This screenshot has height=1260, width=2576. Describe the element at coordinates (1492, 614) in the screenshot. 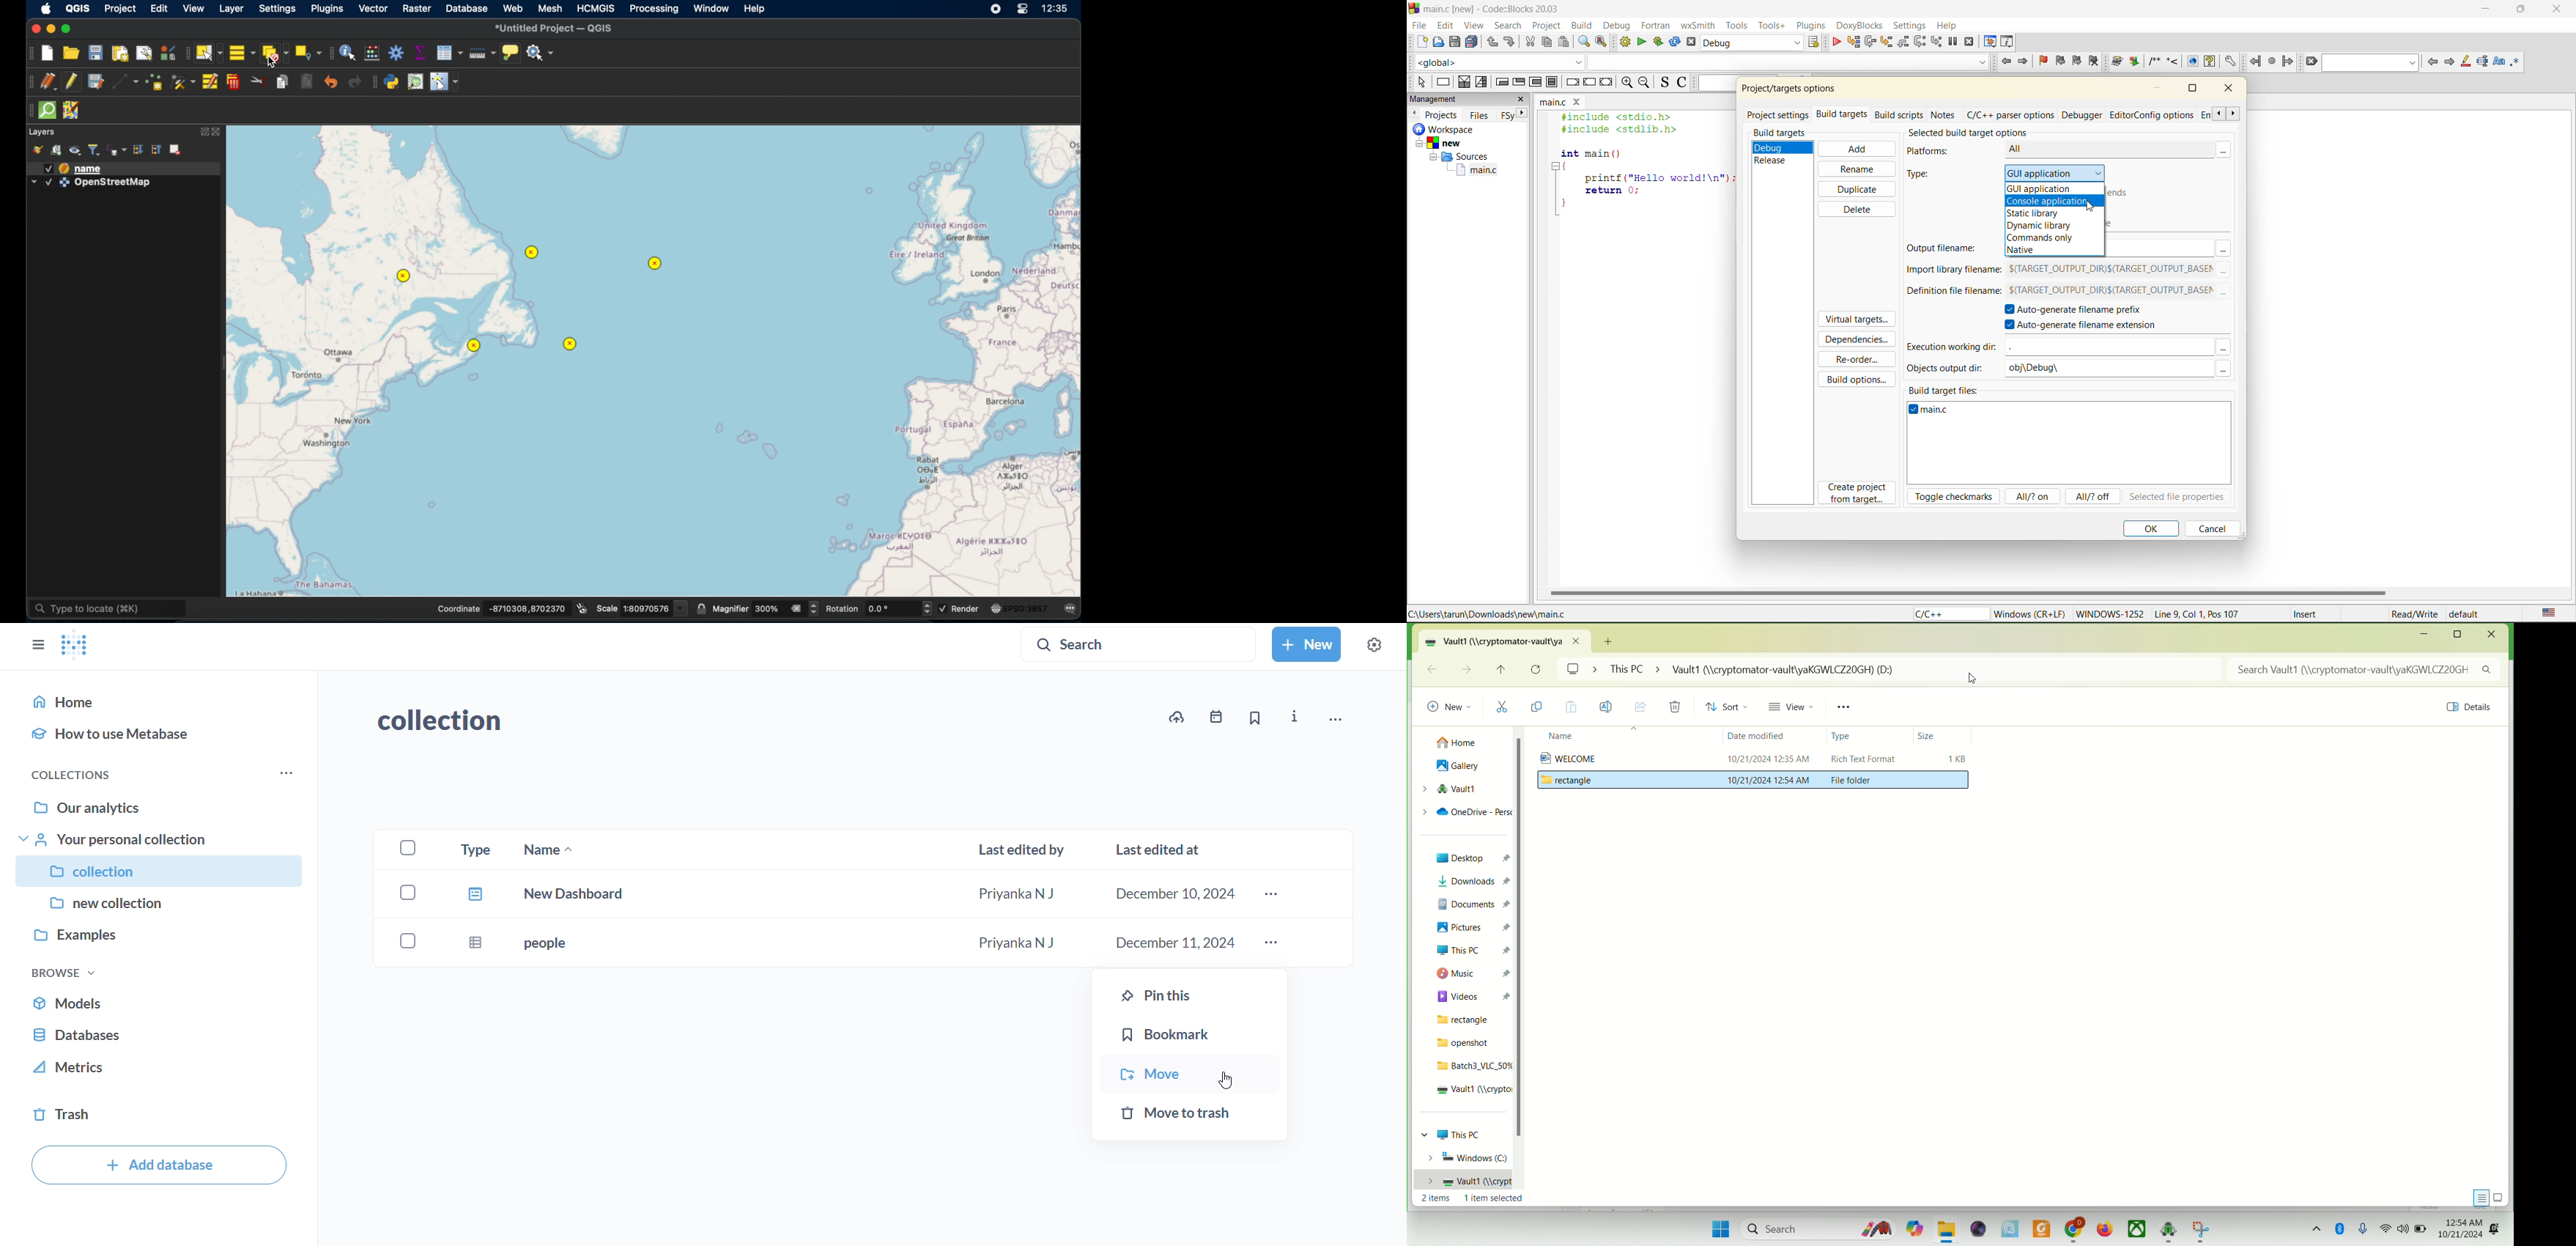

I see `C:\Users\tarun\Downloads\new\main.c` at that location.